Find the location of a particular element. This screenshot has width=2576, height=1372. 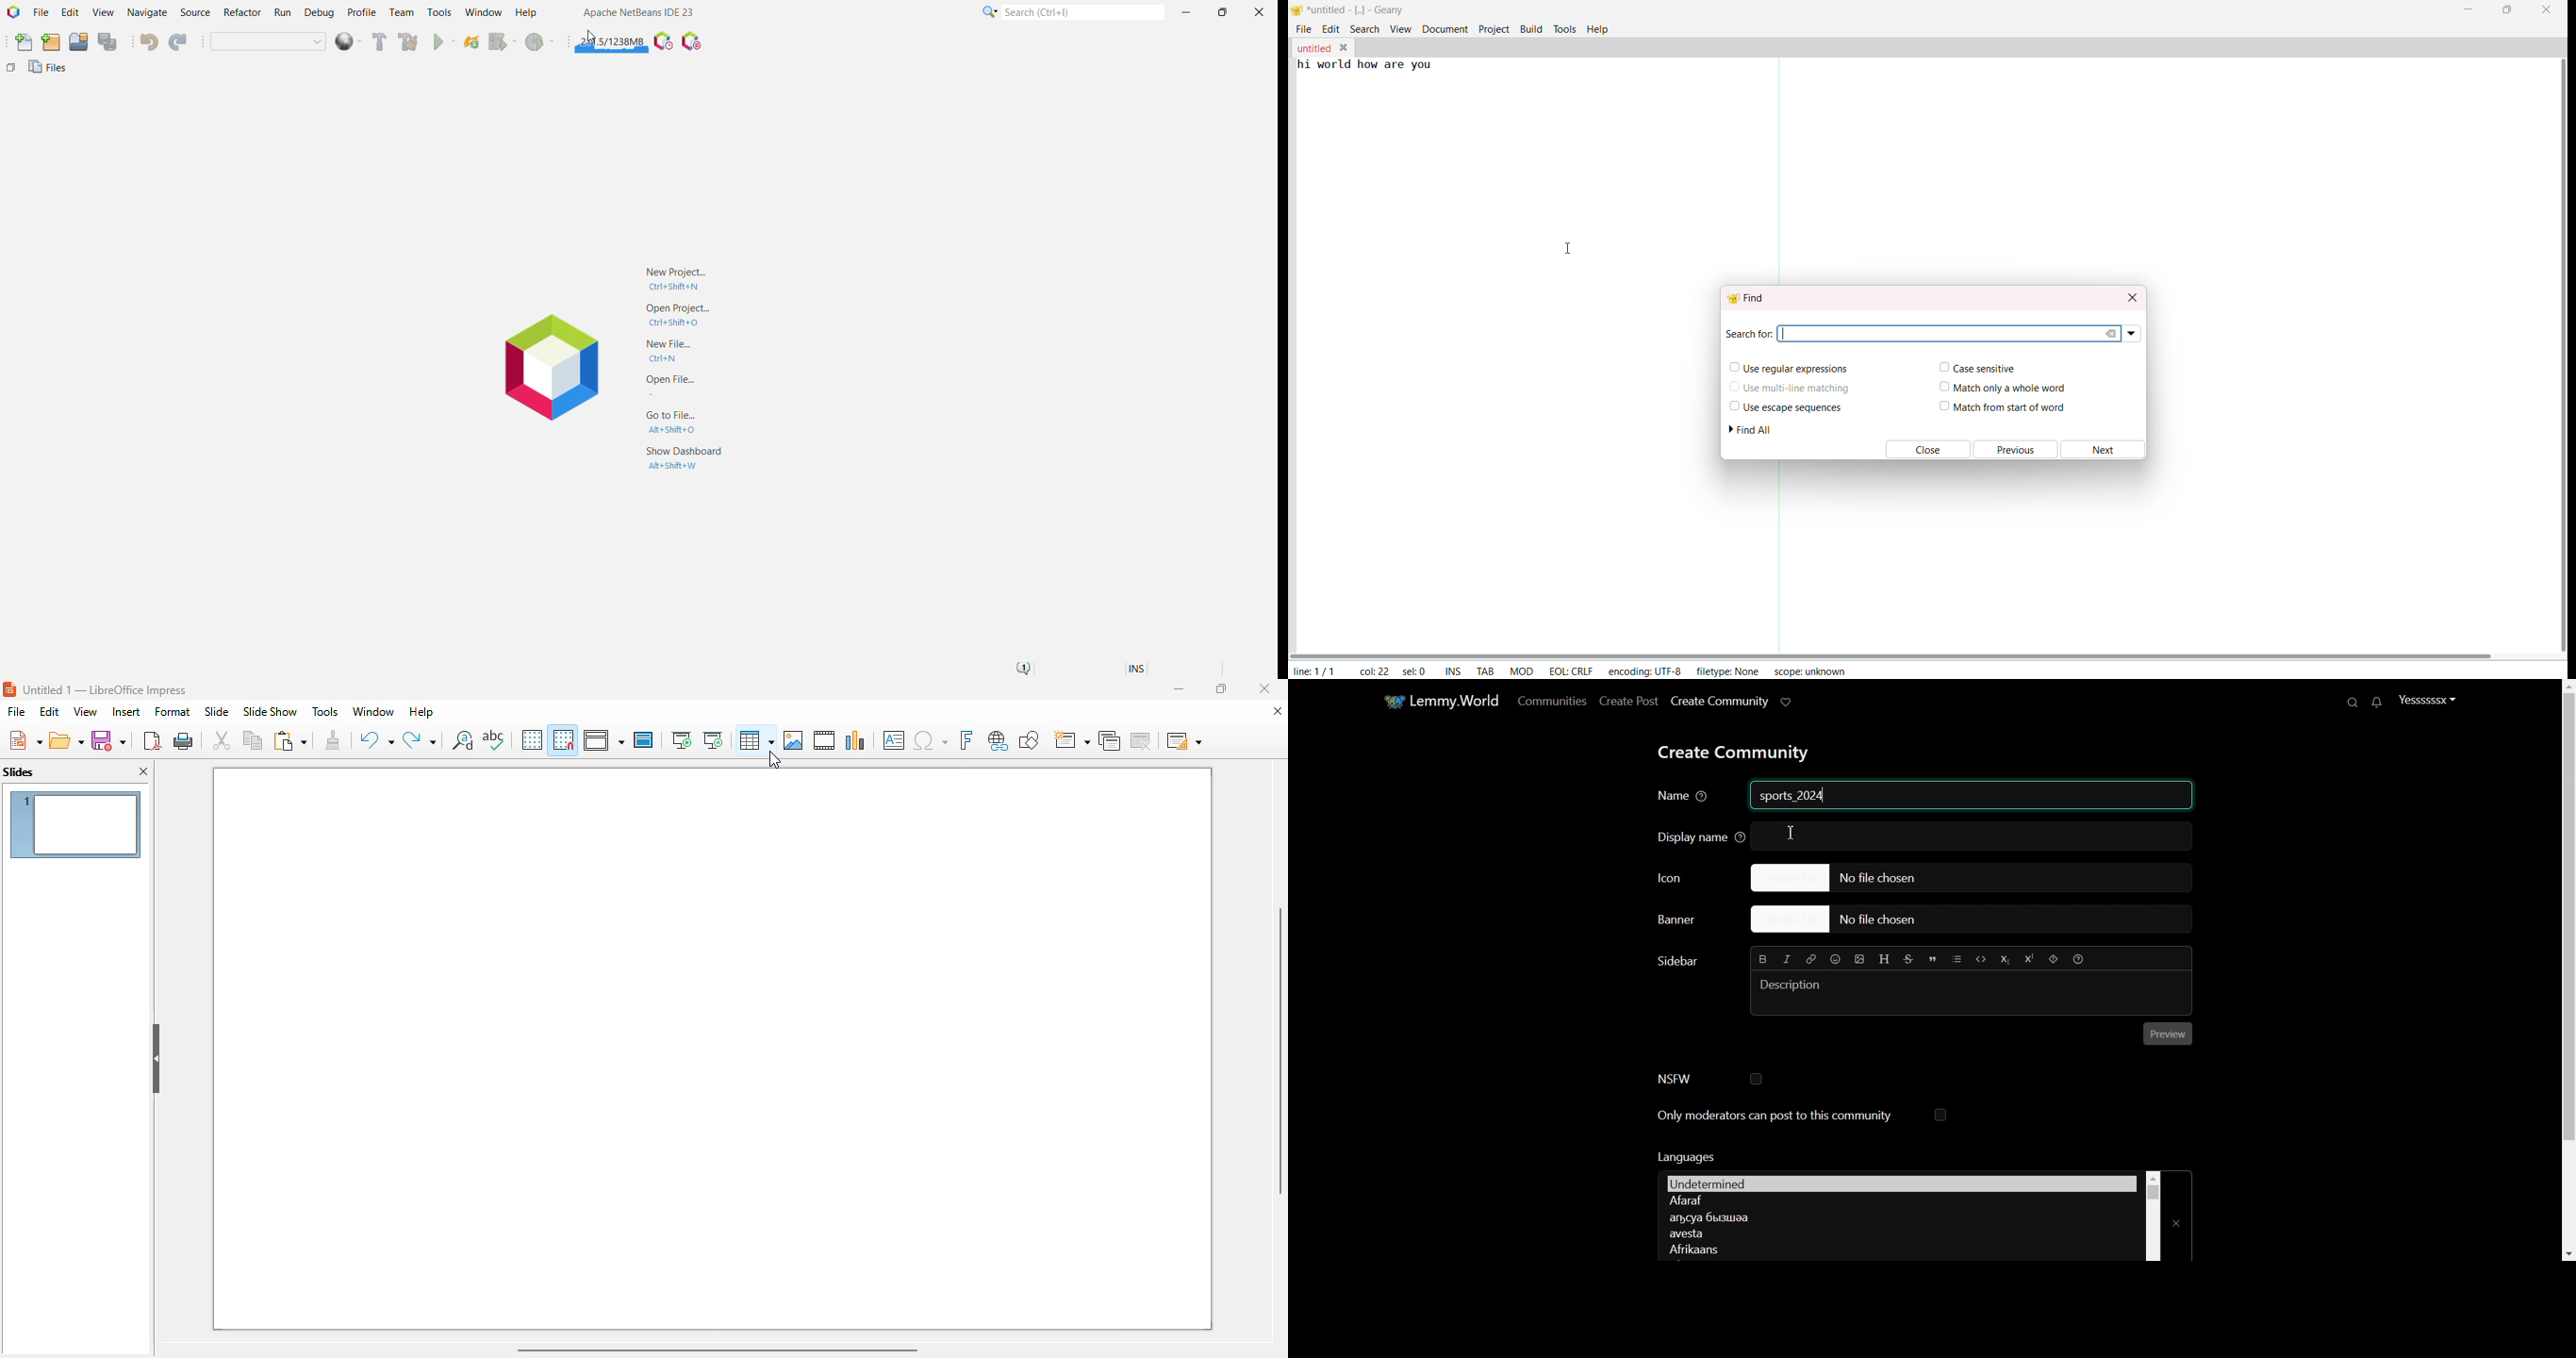

undo is located at coordinates (377, 739).